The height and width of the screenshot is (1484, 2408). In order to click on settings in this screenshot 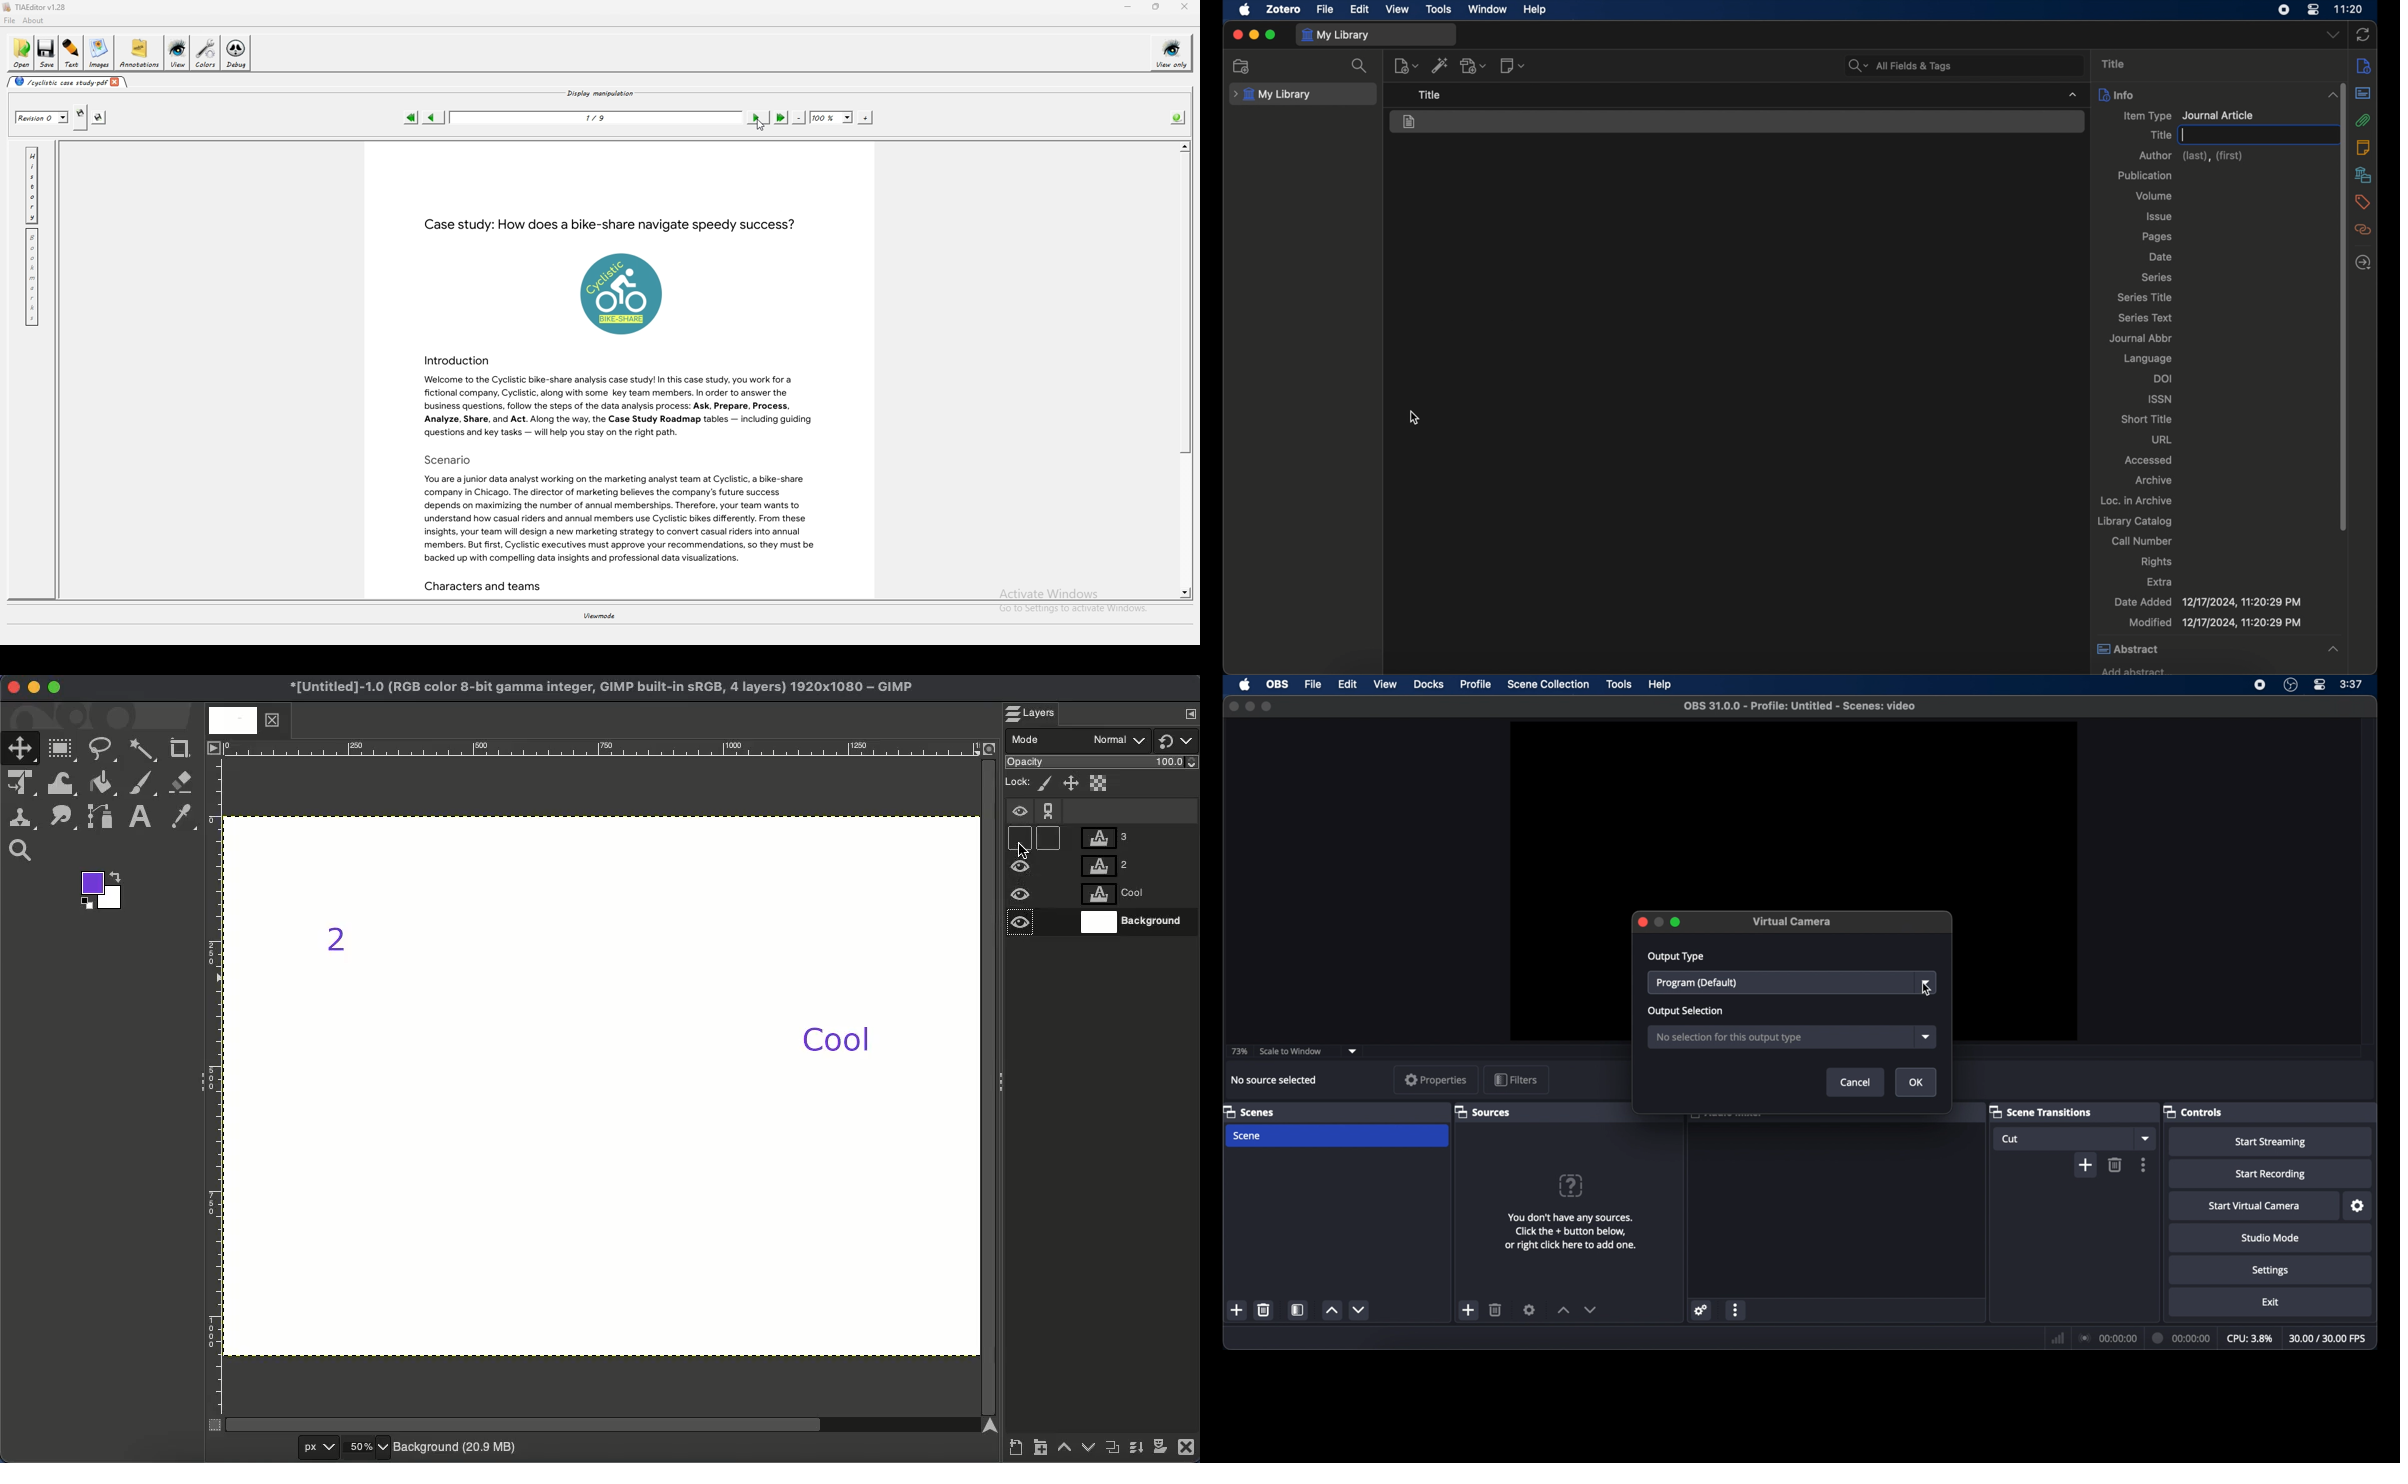, I will do `click(2270, 1271)`.